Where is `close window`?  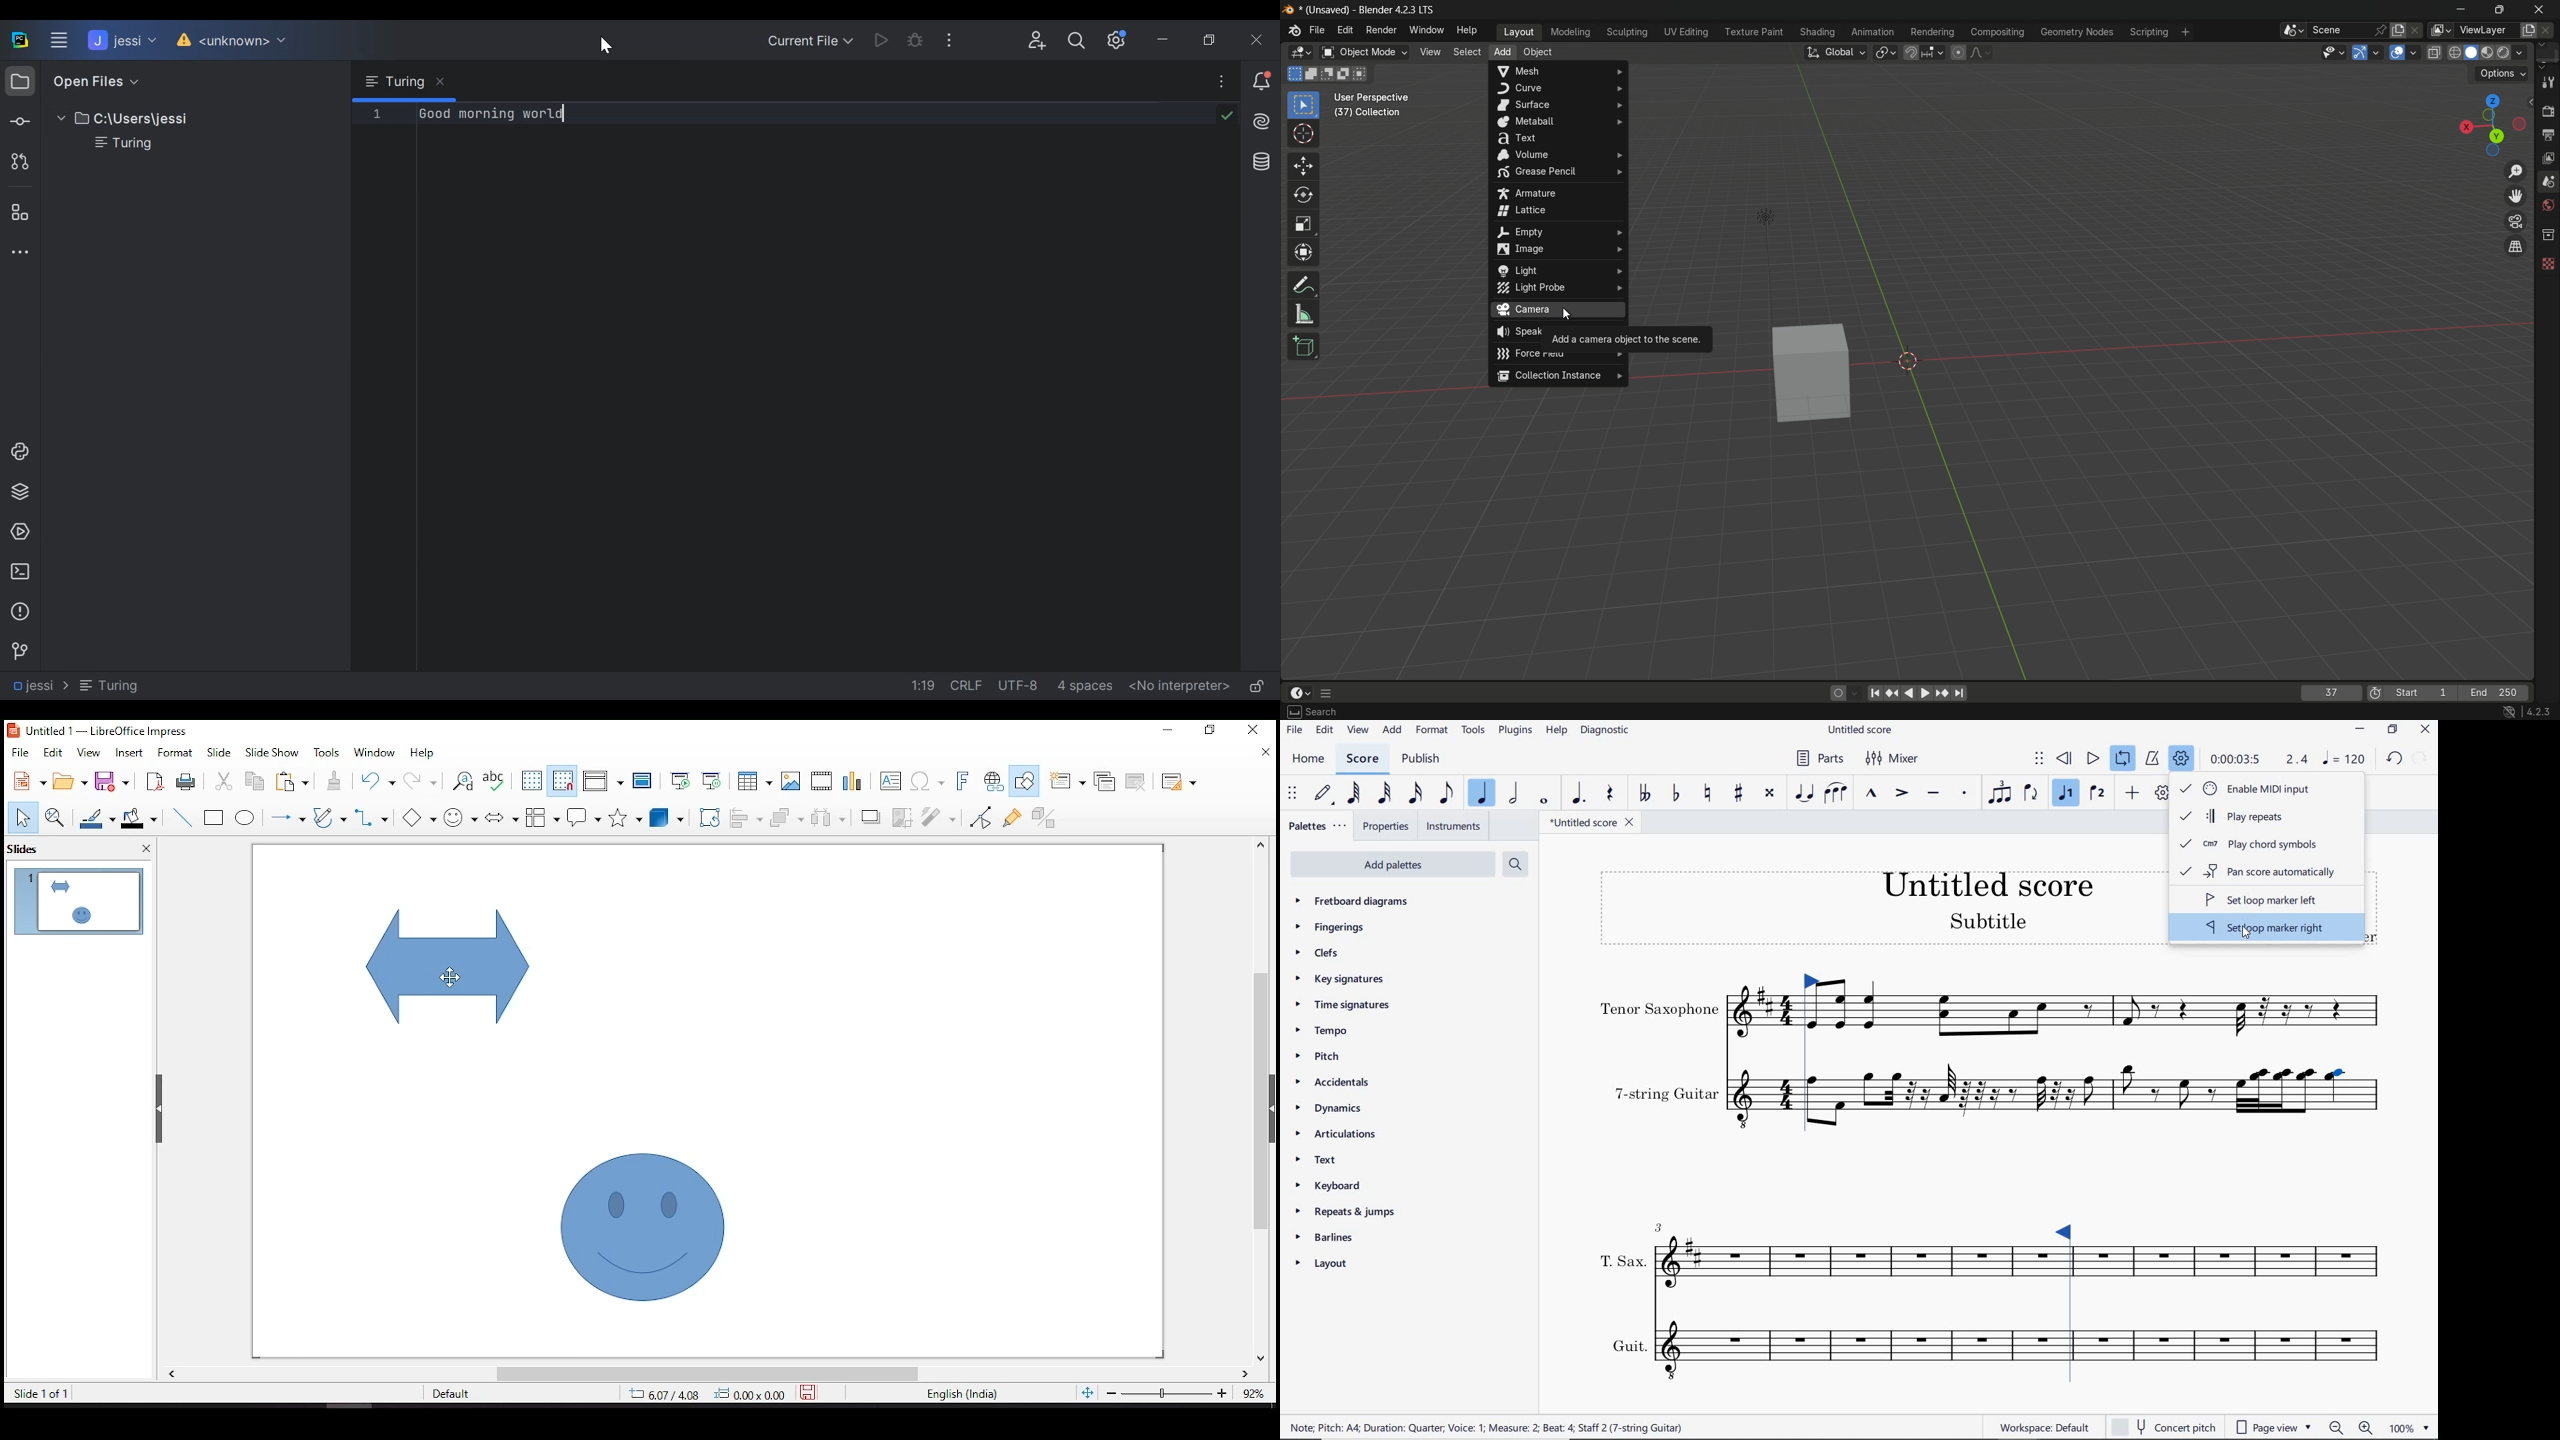
close window is located at coordinates (1257, 729).